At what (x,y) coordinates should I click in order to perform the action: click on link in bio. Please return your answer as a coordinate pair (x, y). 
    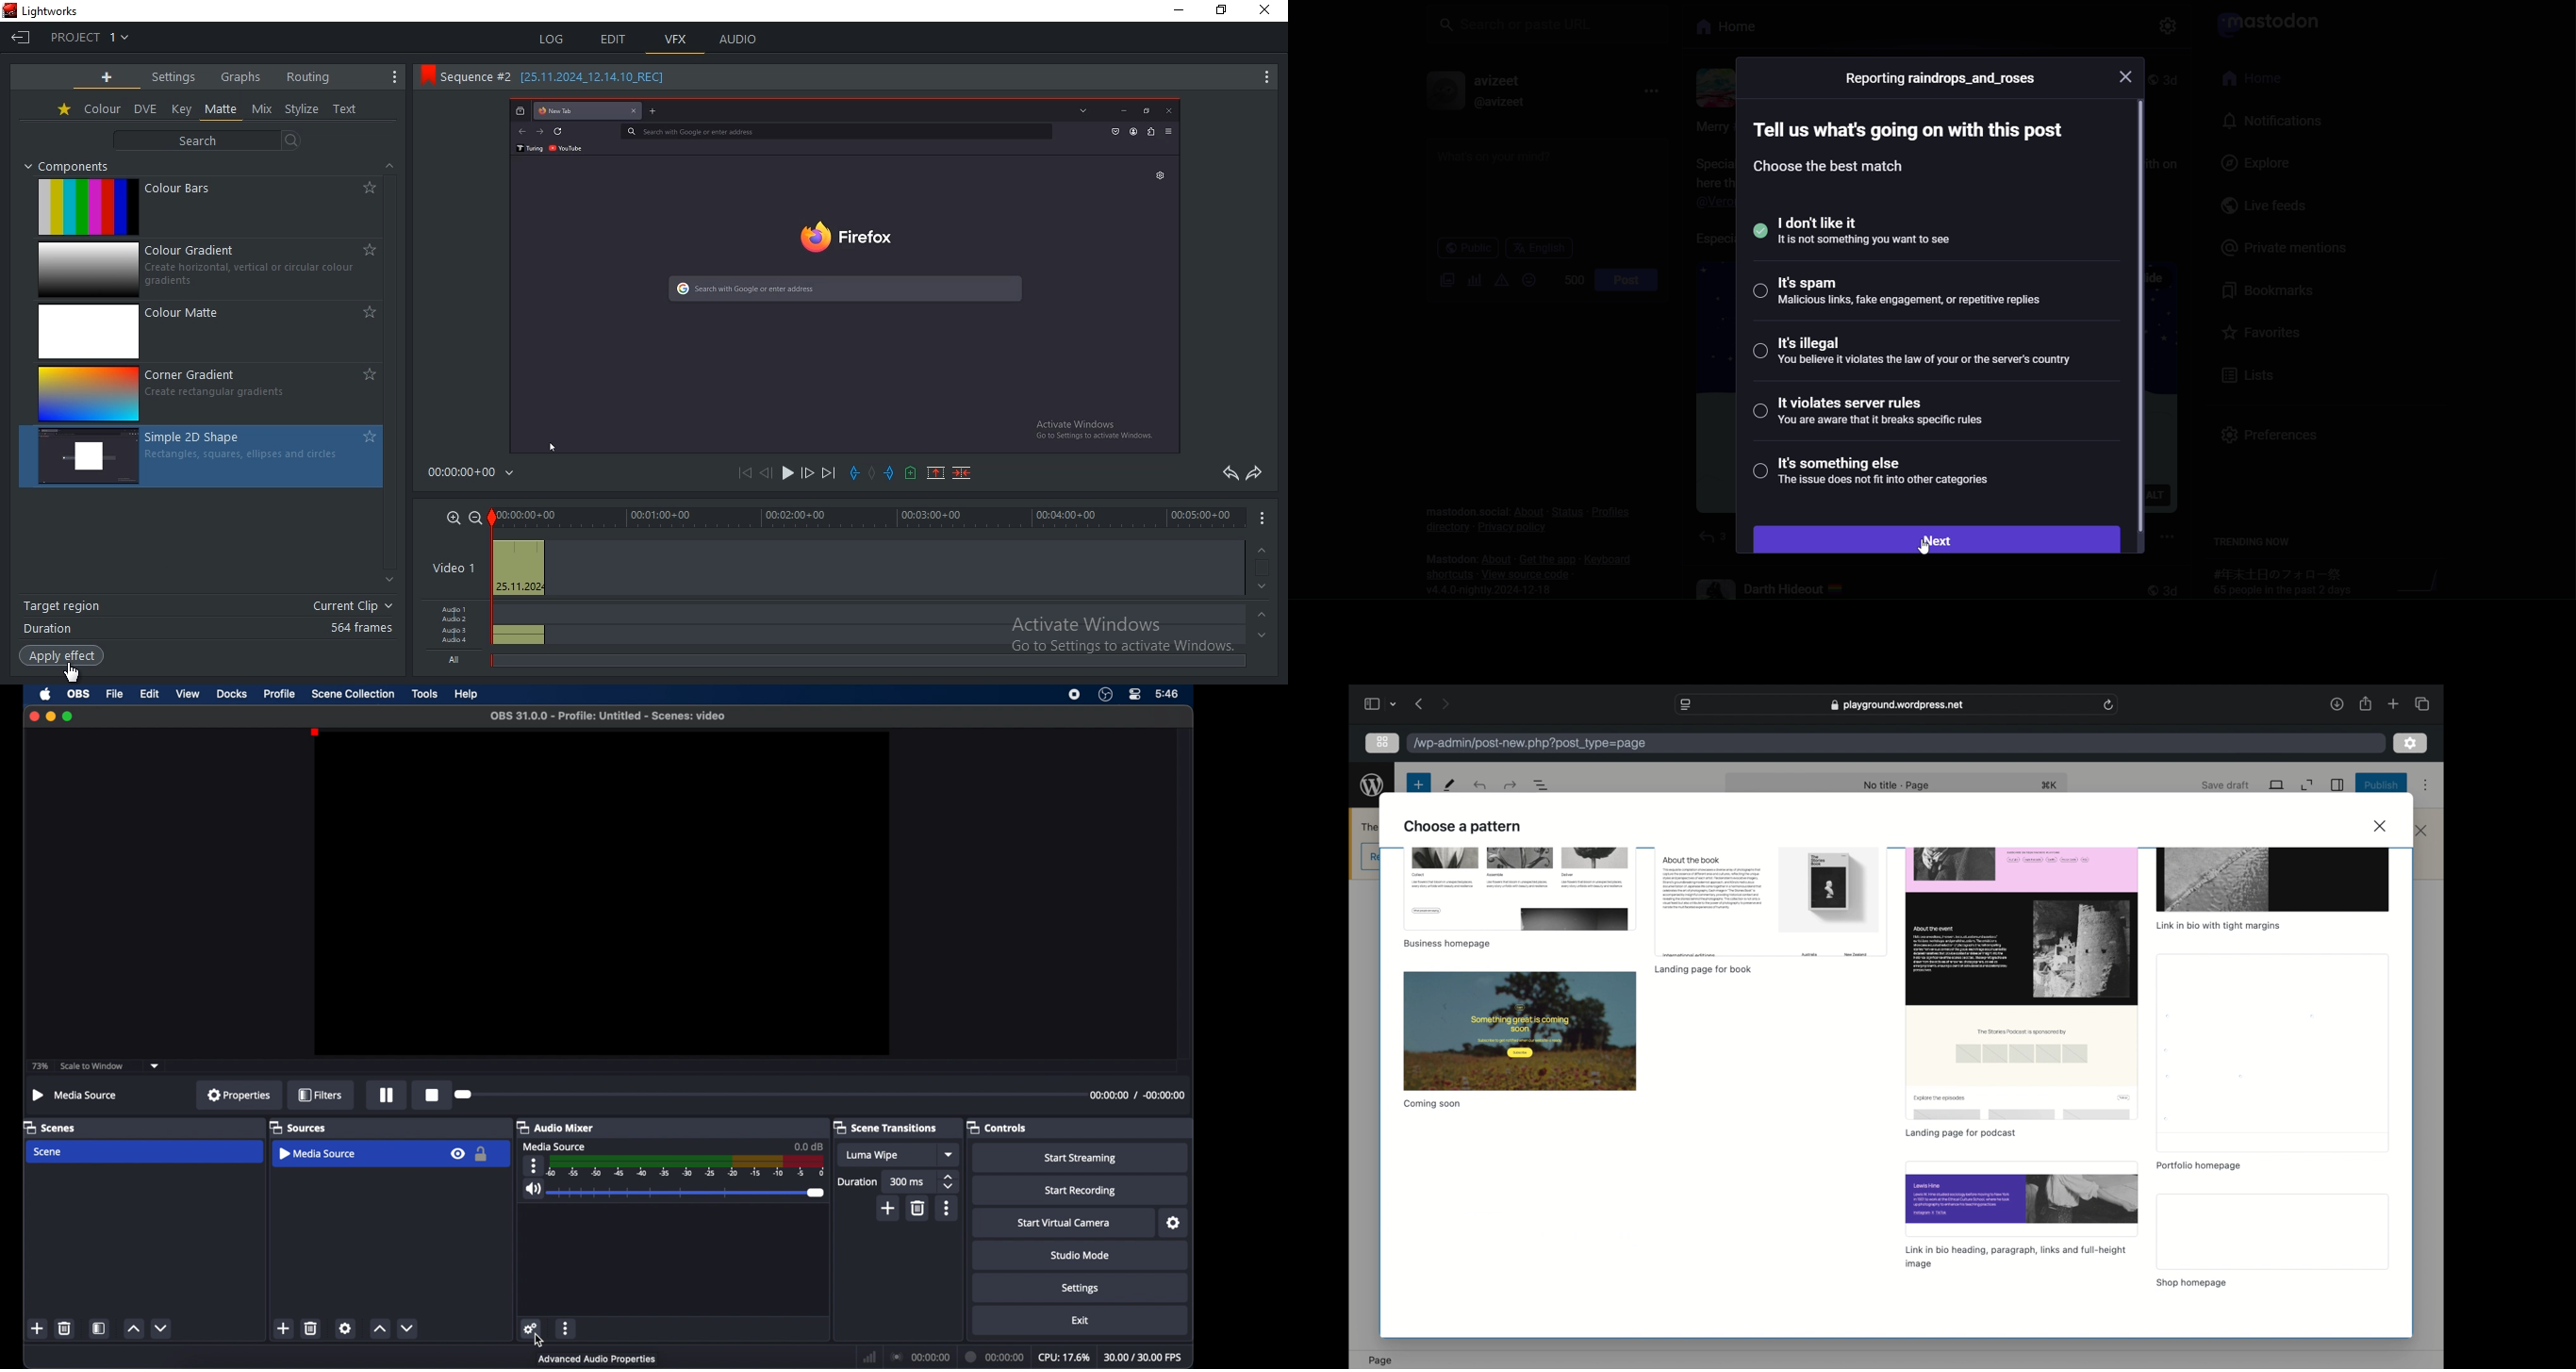
    Looking at the image, I should click on (2218, 926).